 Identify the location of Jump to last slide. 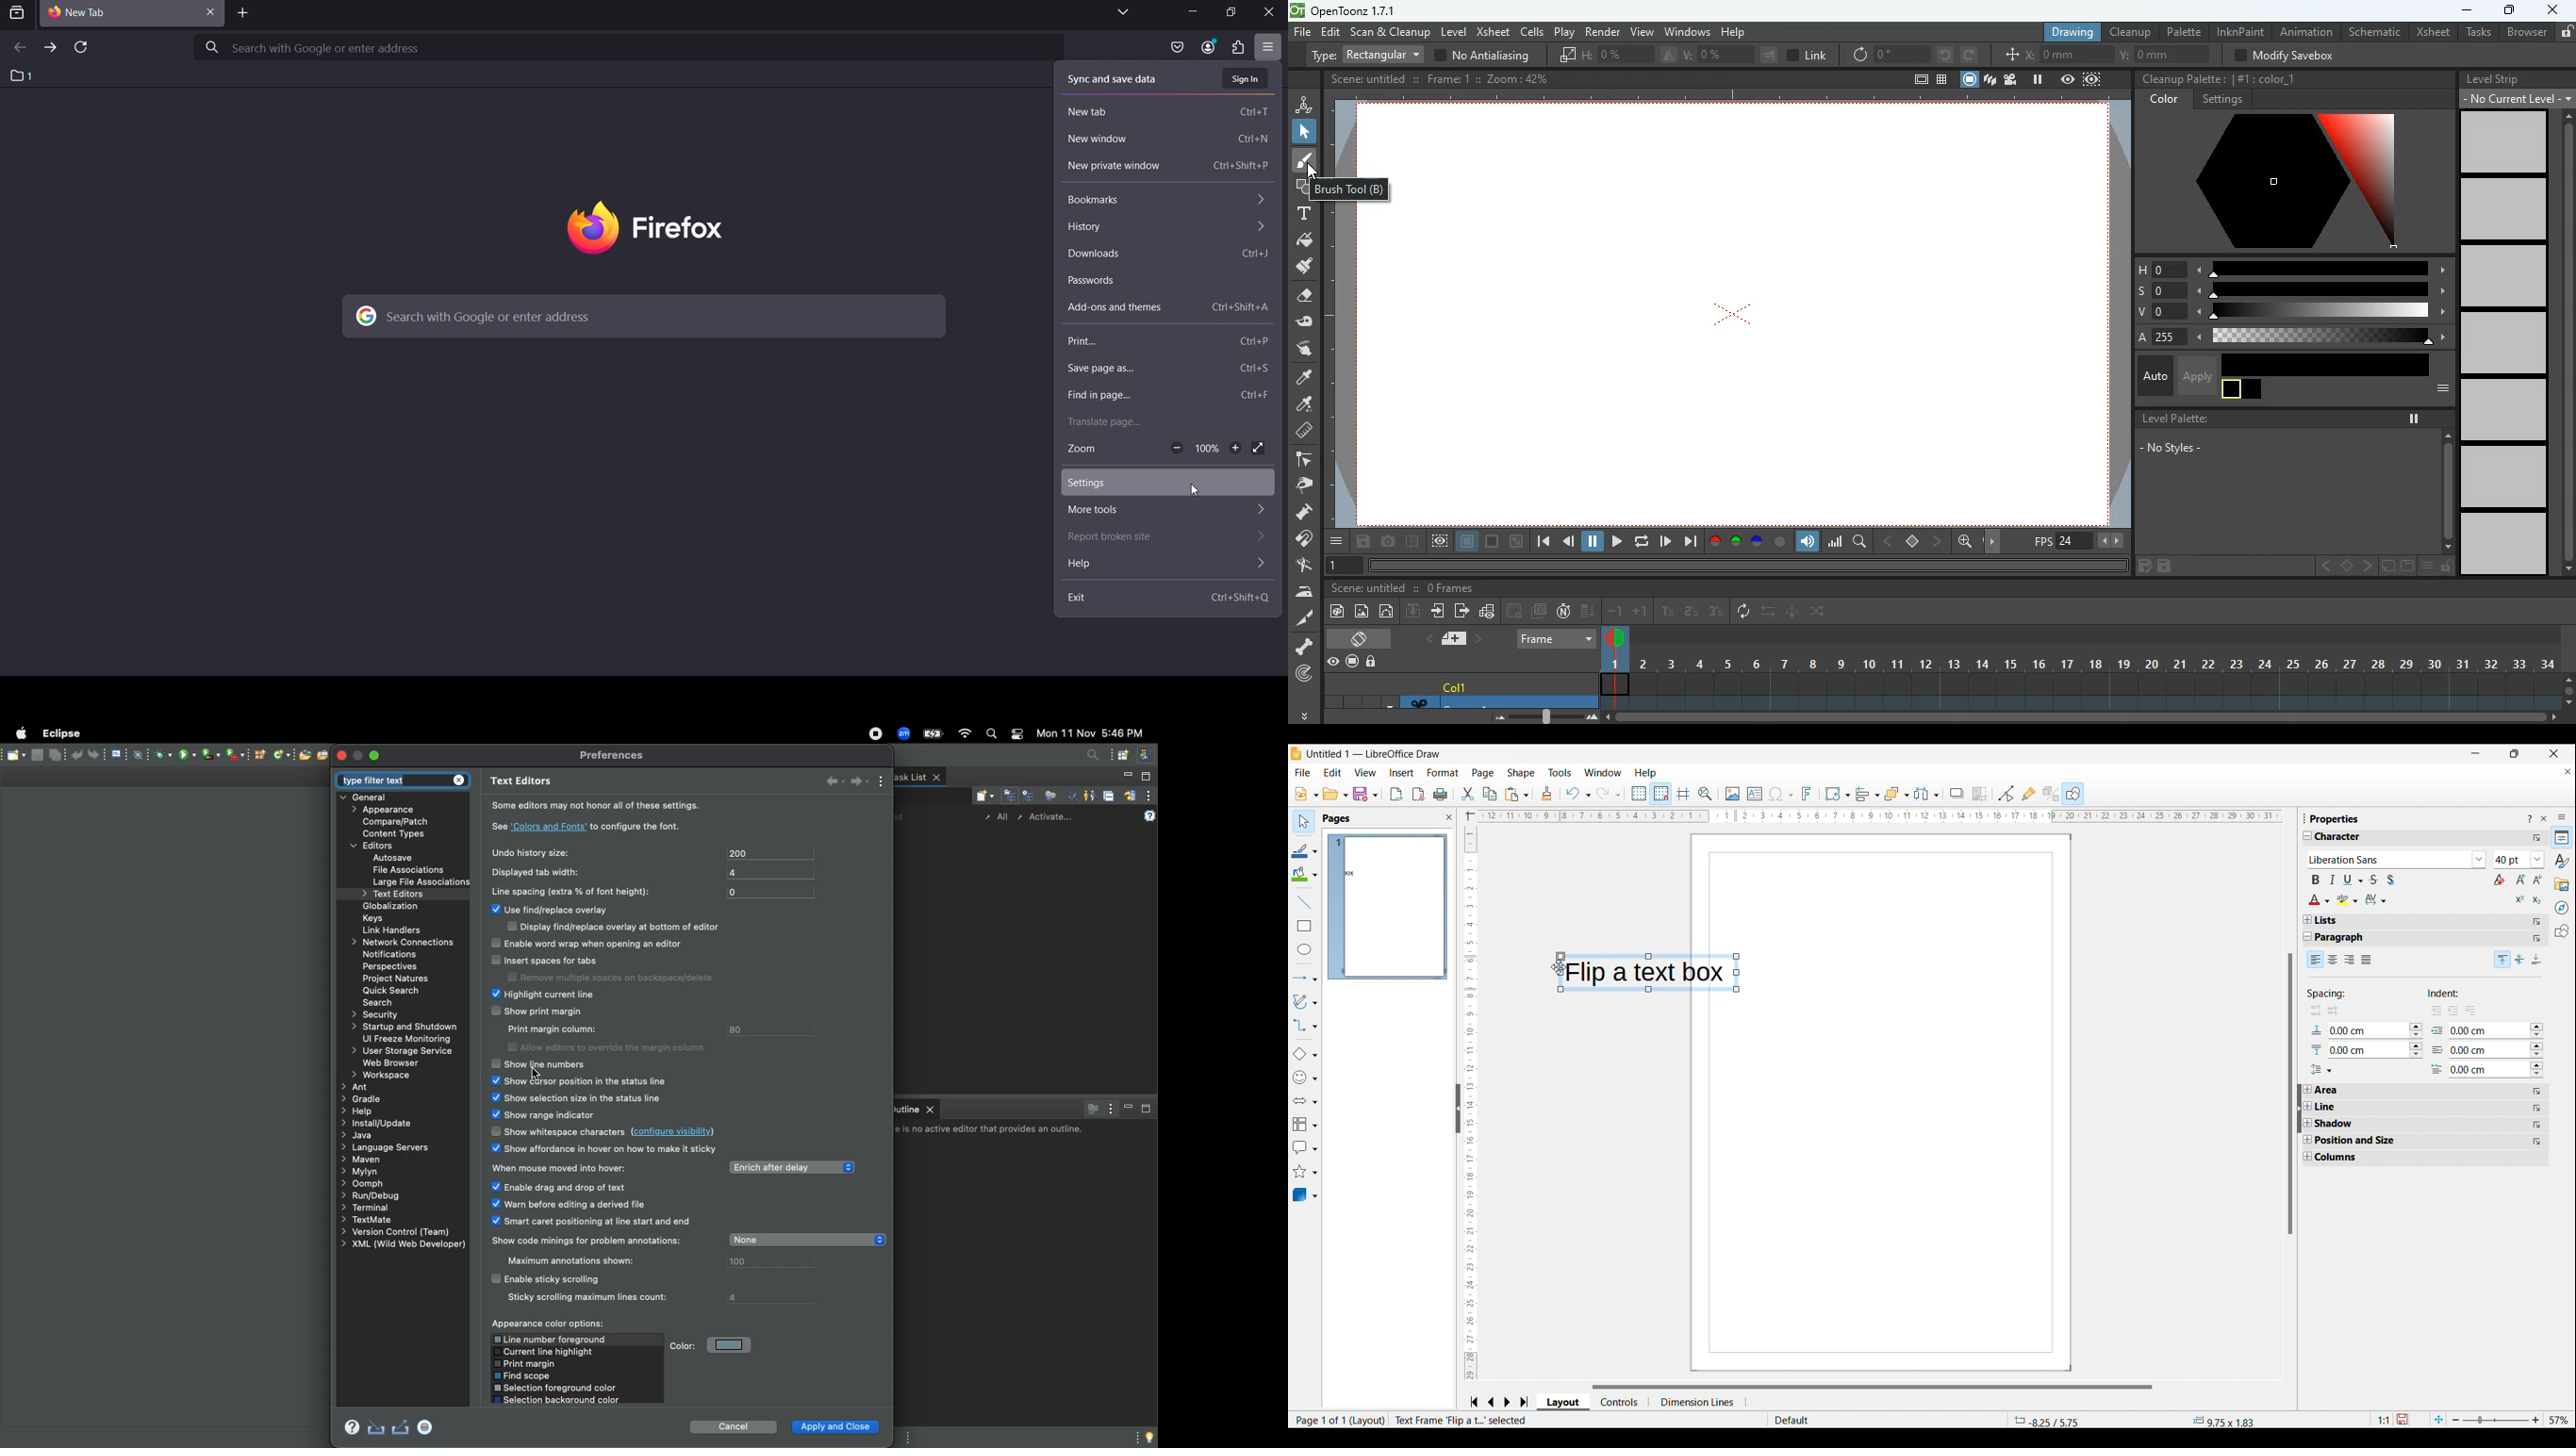
(1525, 1402).